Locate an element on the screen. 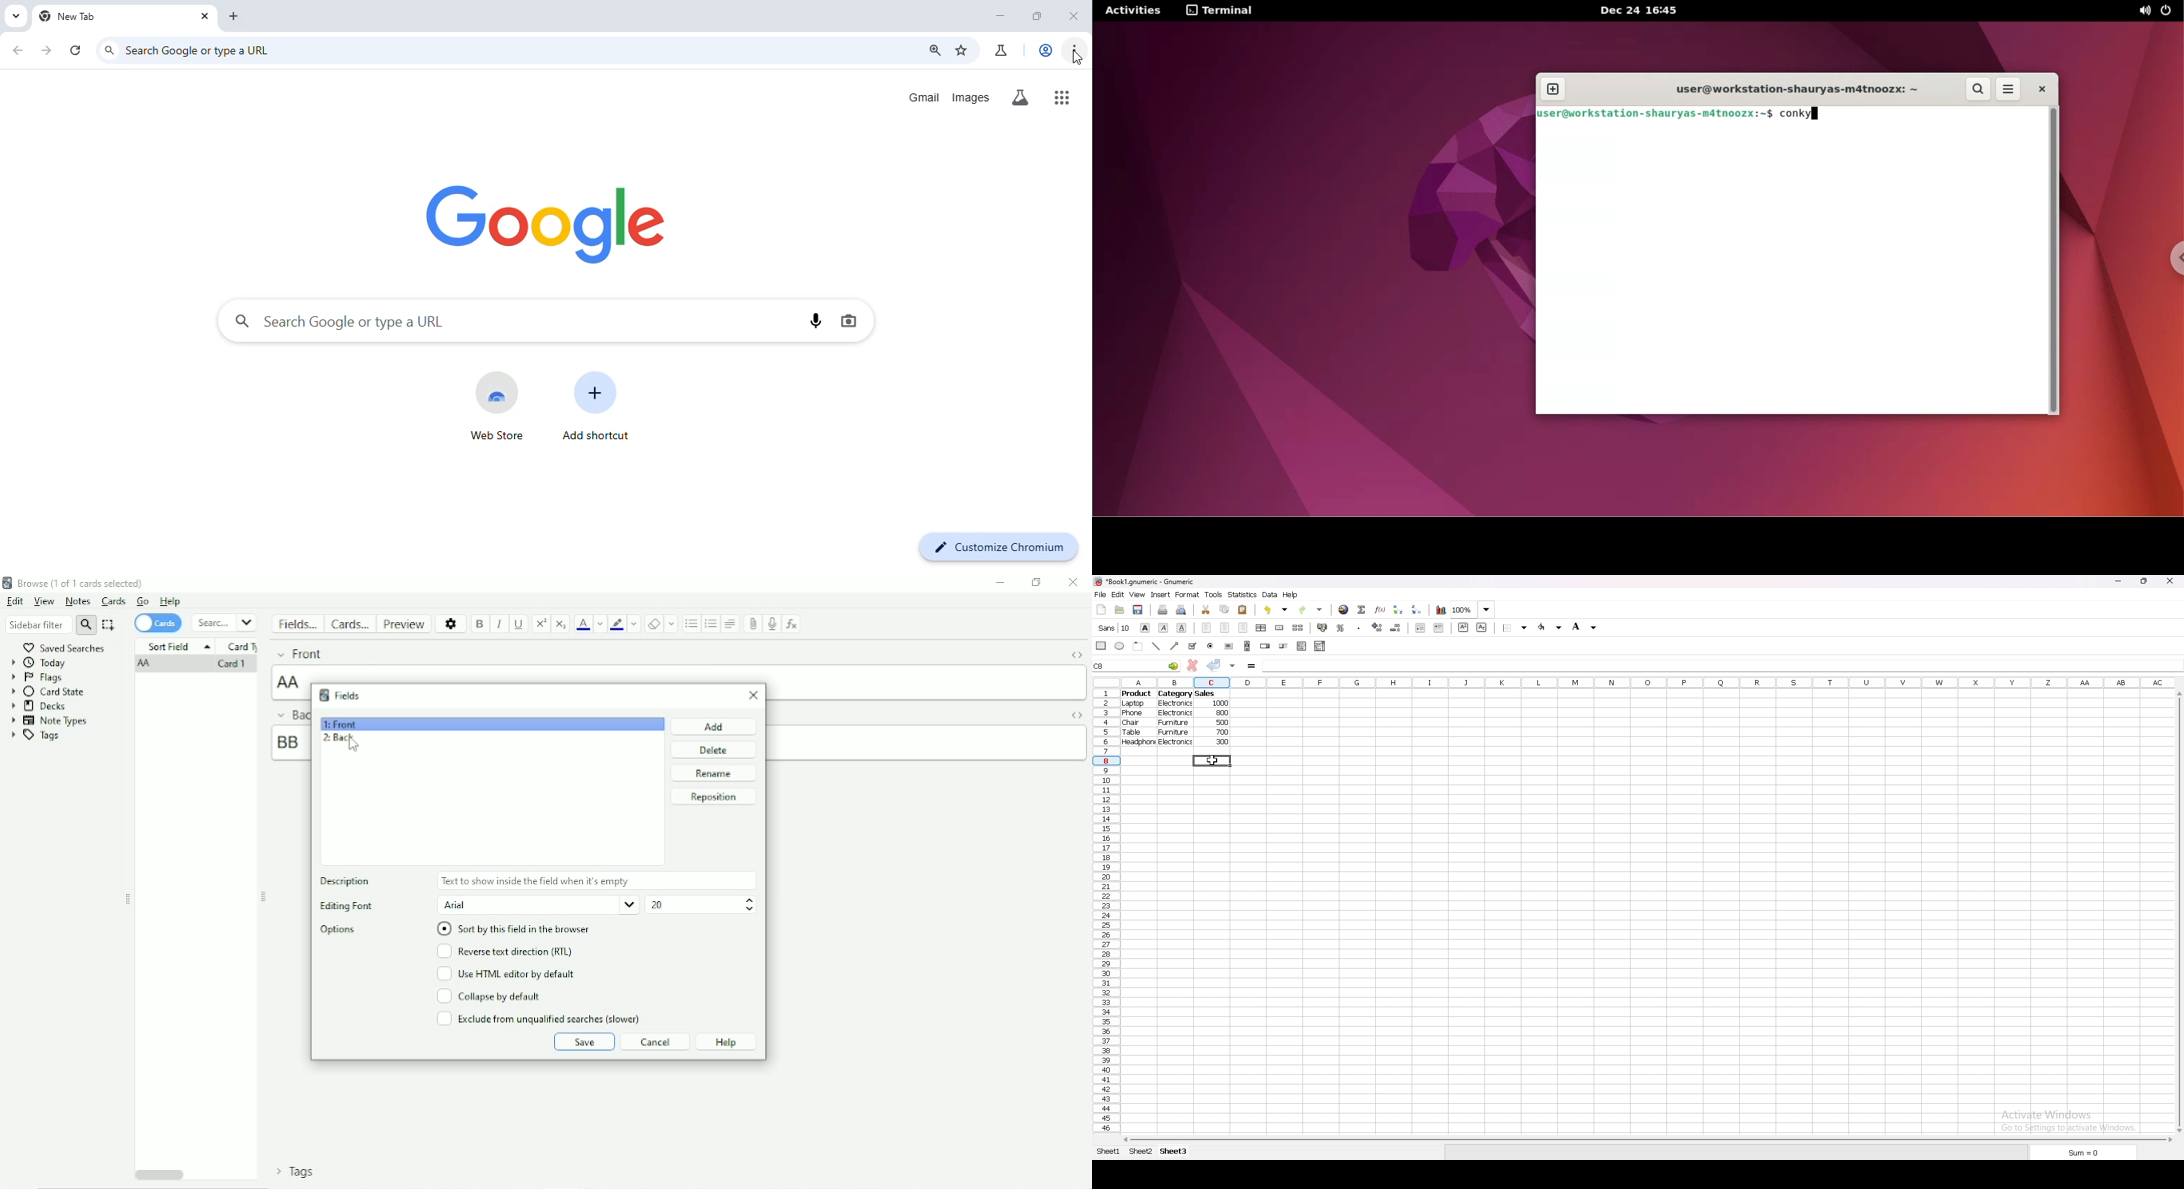 The height and width of the screenshot is (1204, 2184). Change color is located at coordinates (599, 624).